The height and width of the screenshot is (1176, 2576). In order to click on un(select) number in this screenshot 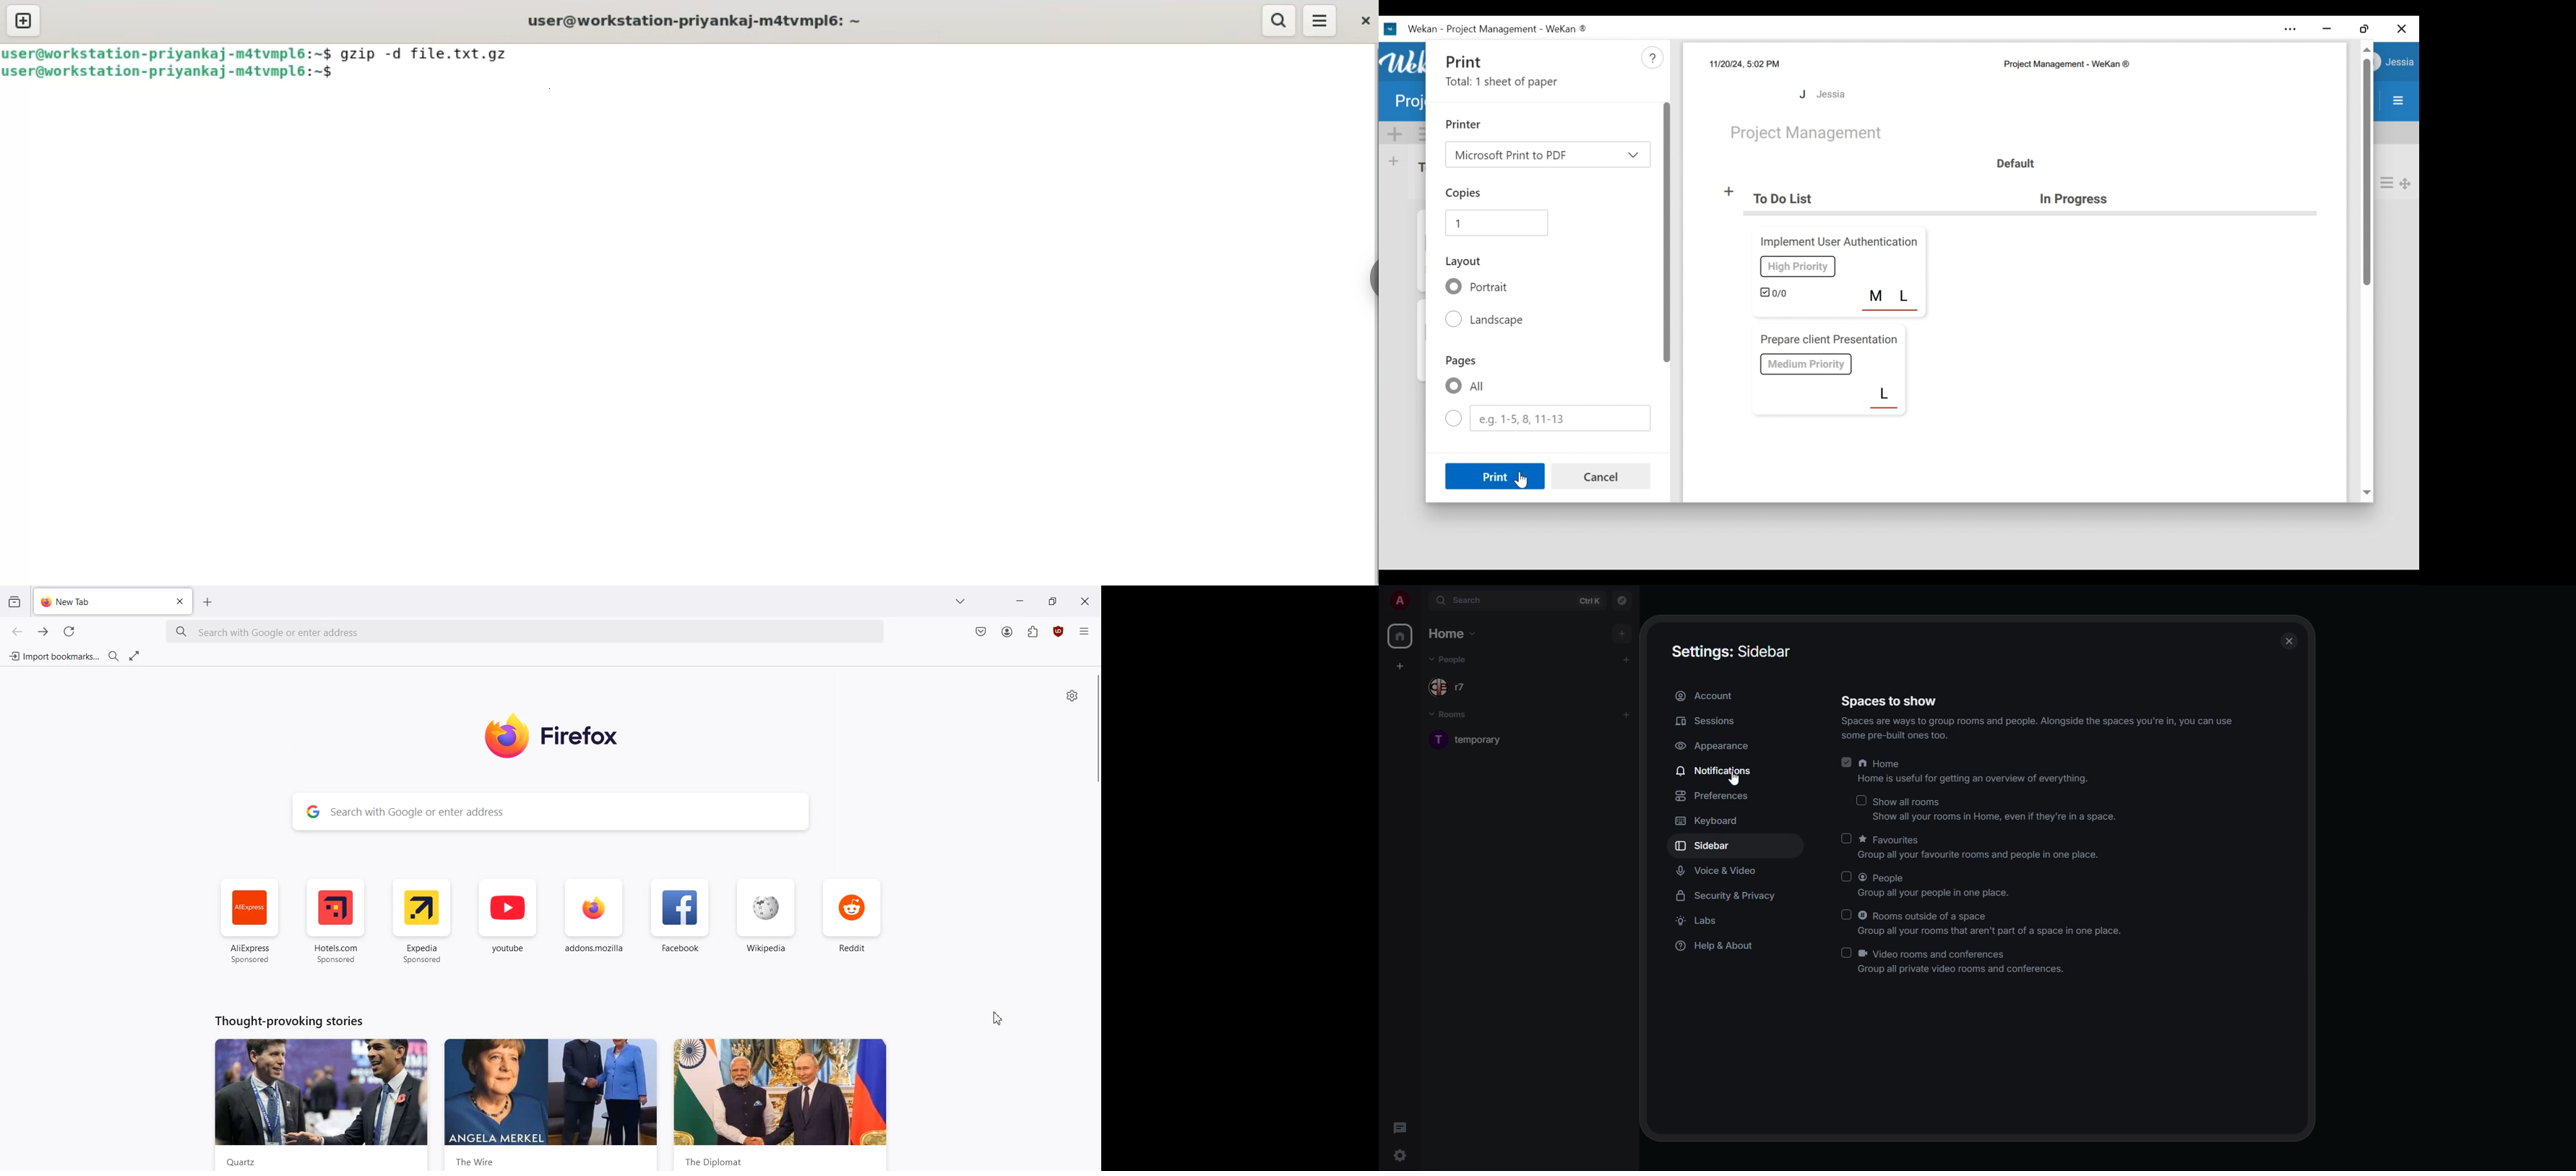, I will do `click(1547, 417)`.